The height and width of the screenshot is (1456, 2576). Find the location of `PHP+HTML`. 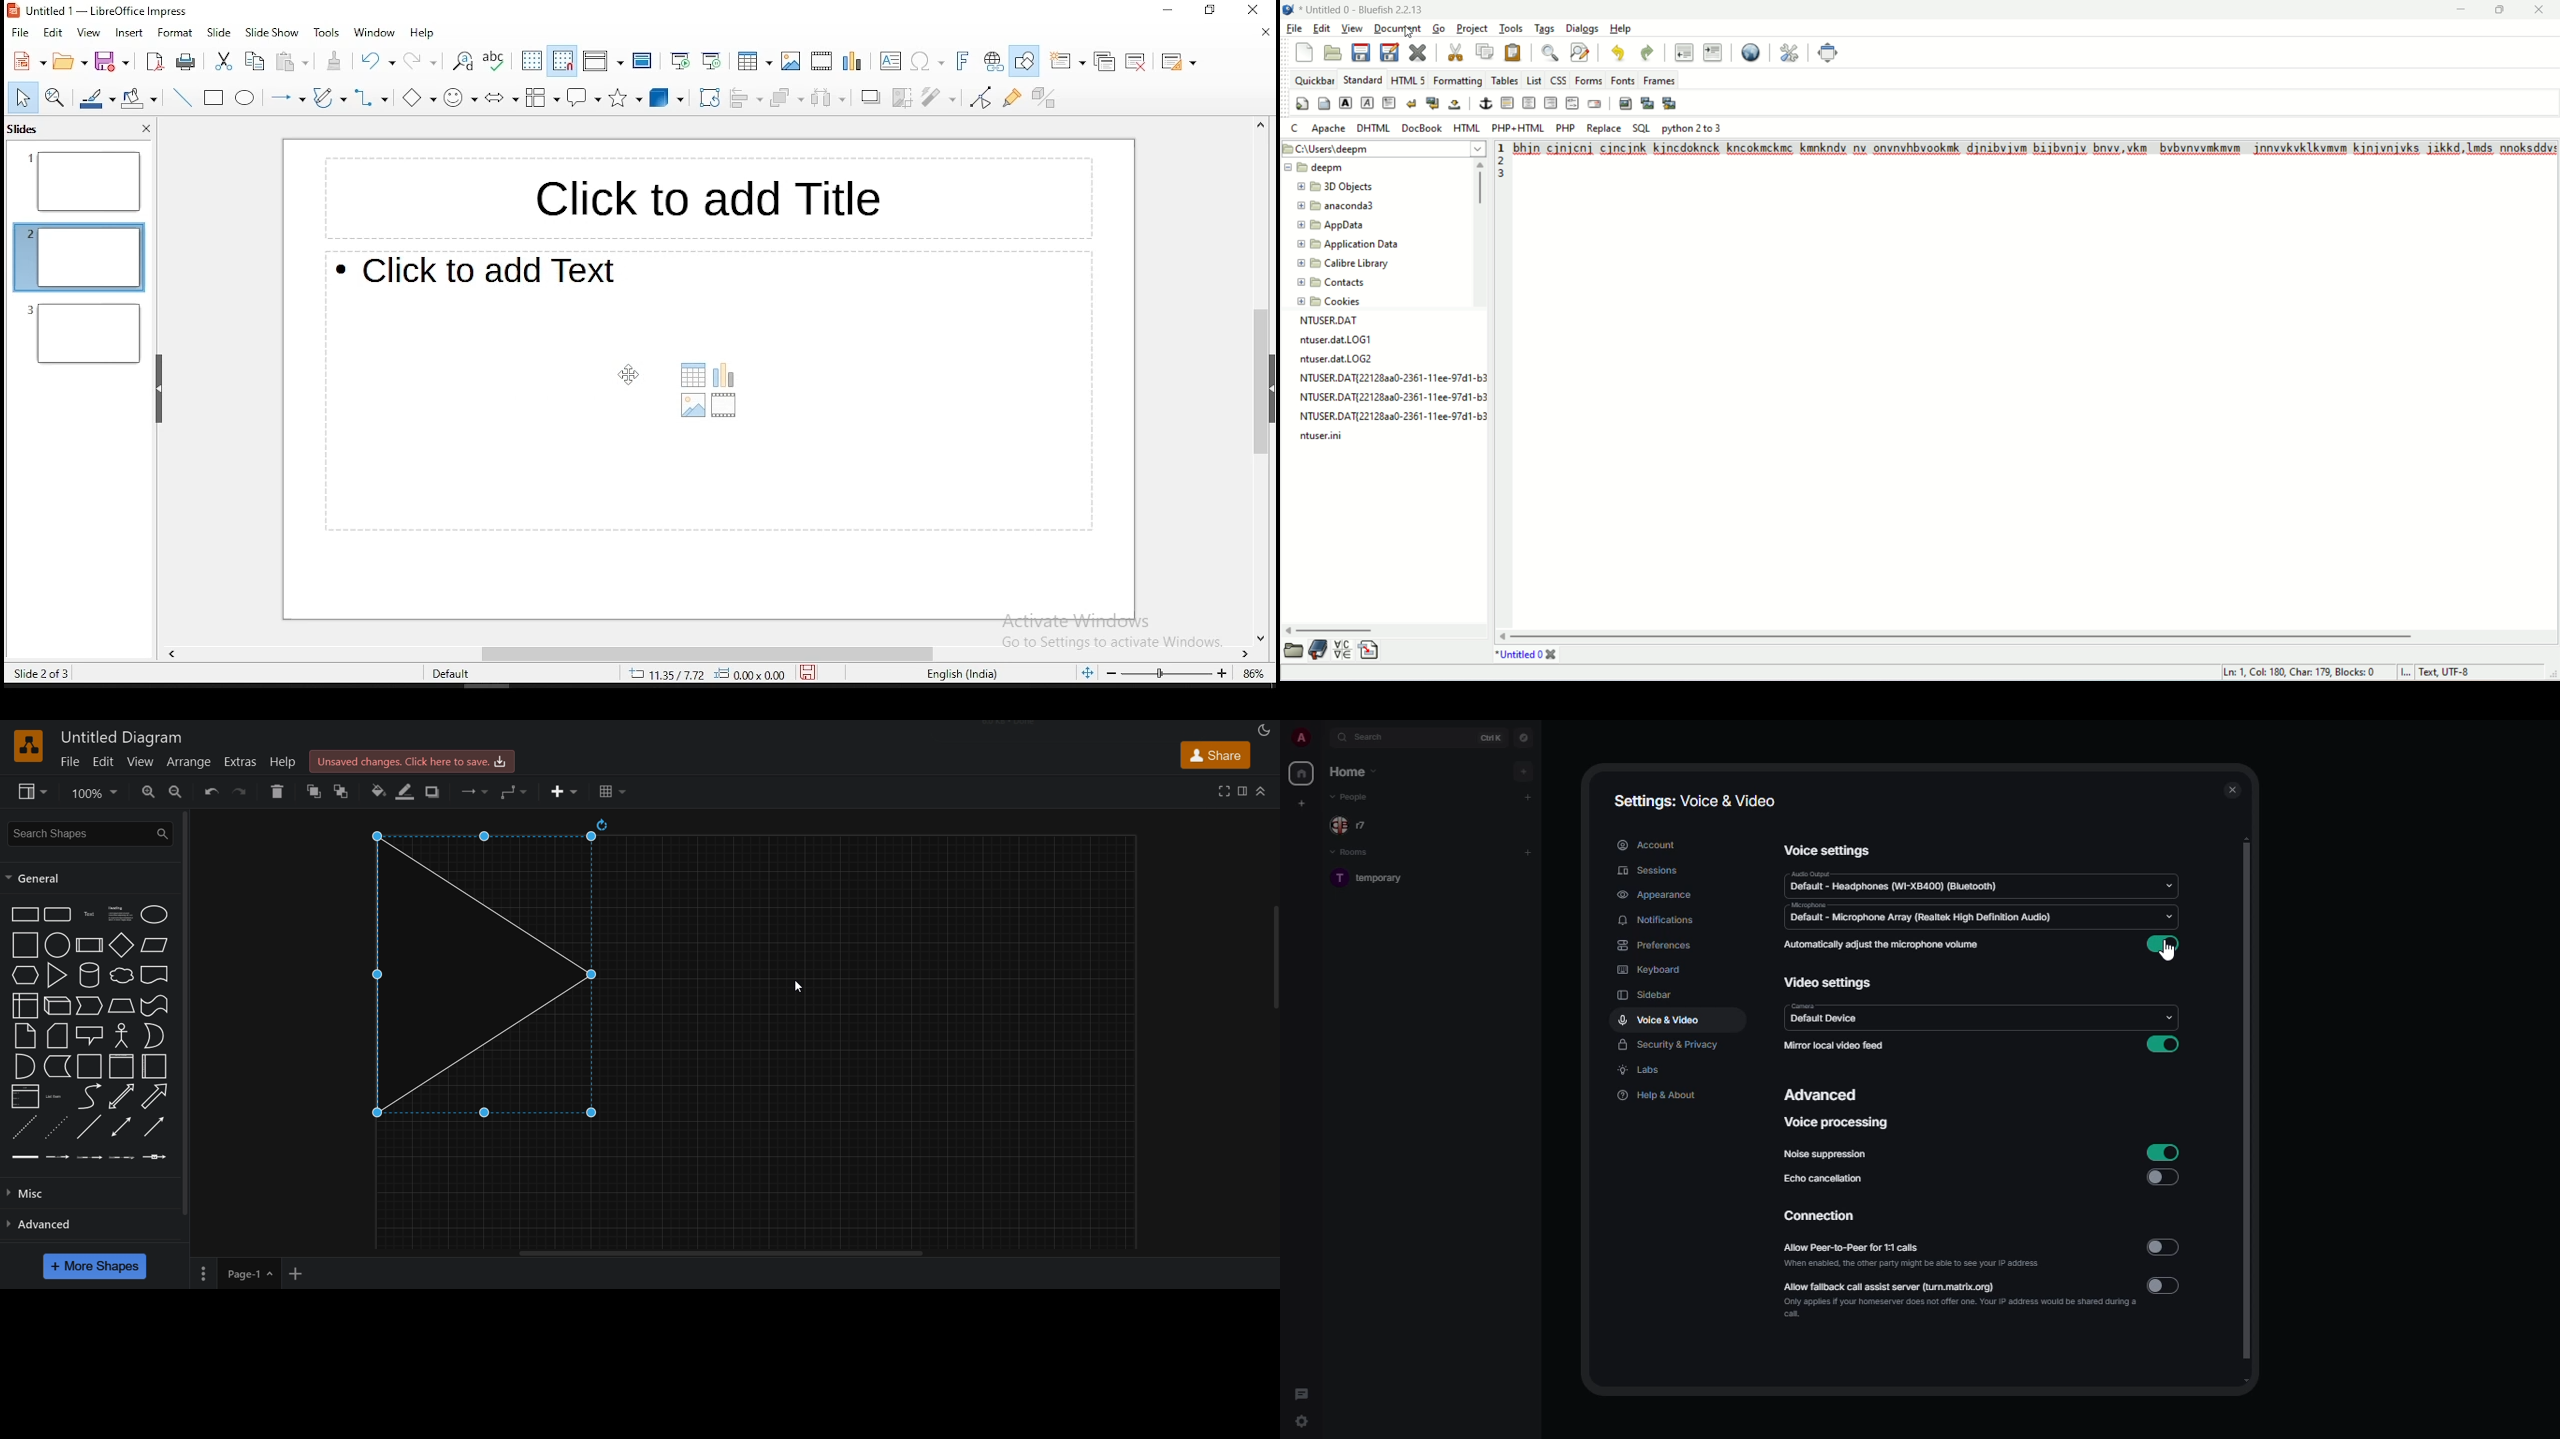

PHP+HTML is located at coordinates (1518, 128).